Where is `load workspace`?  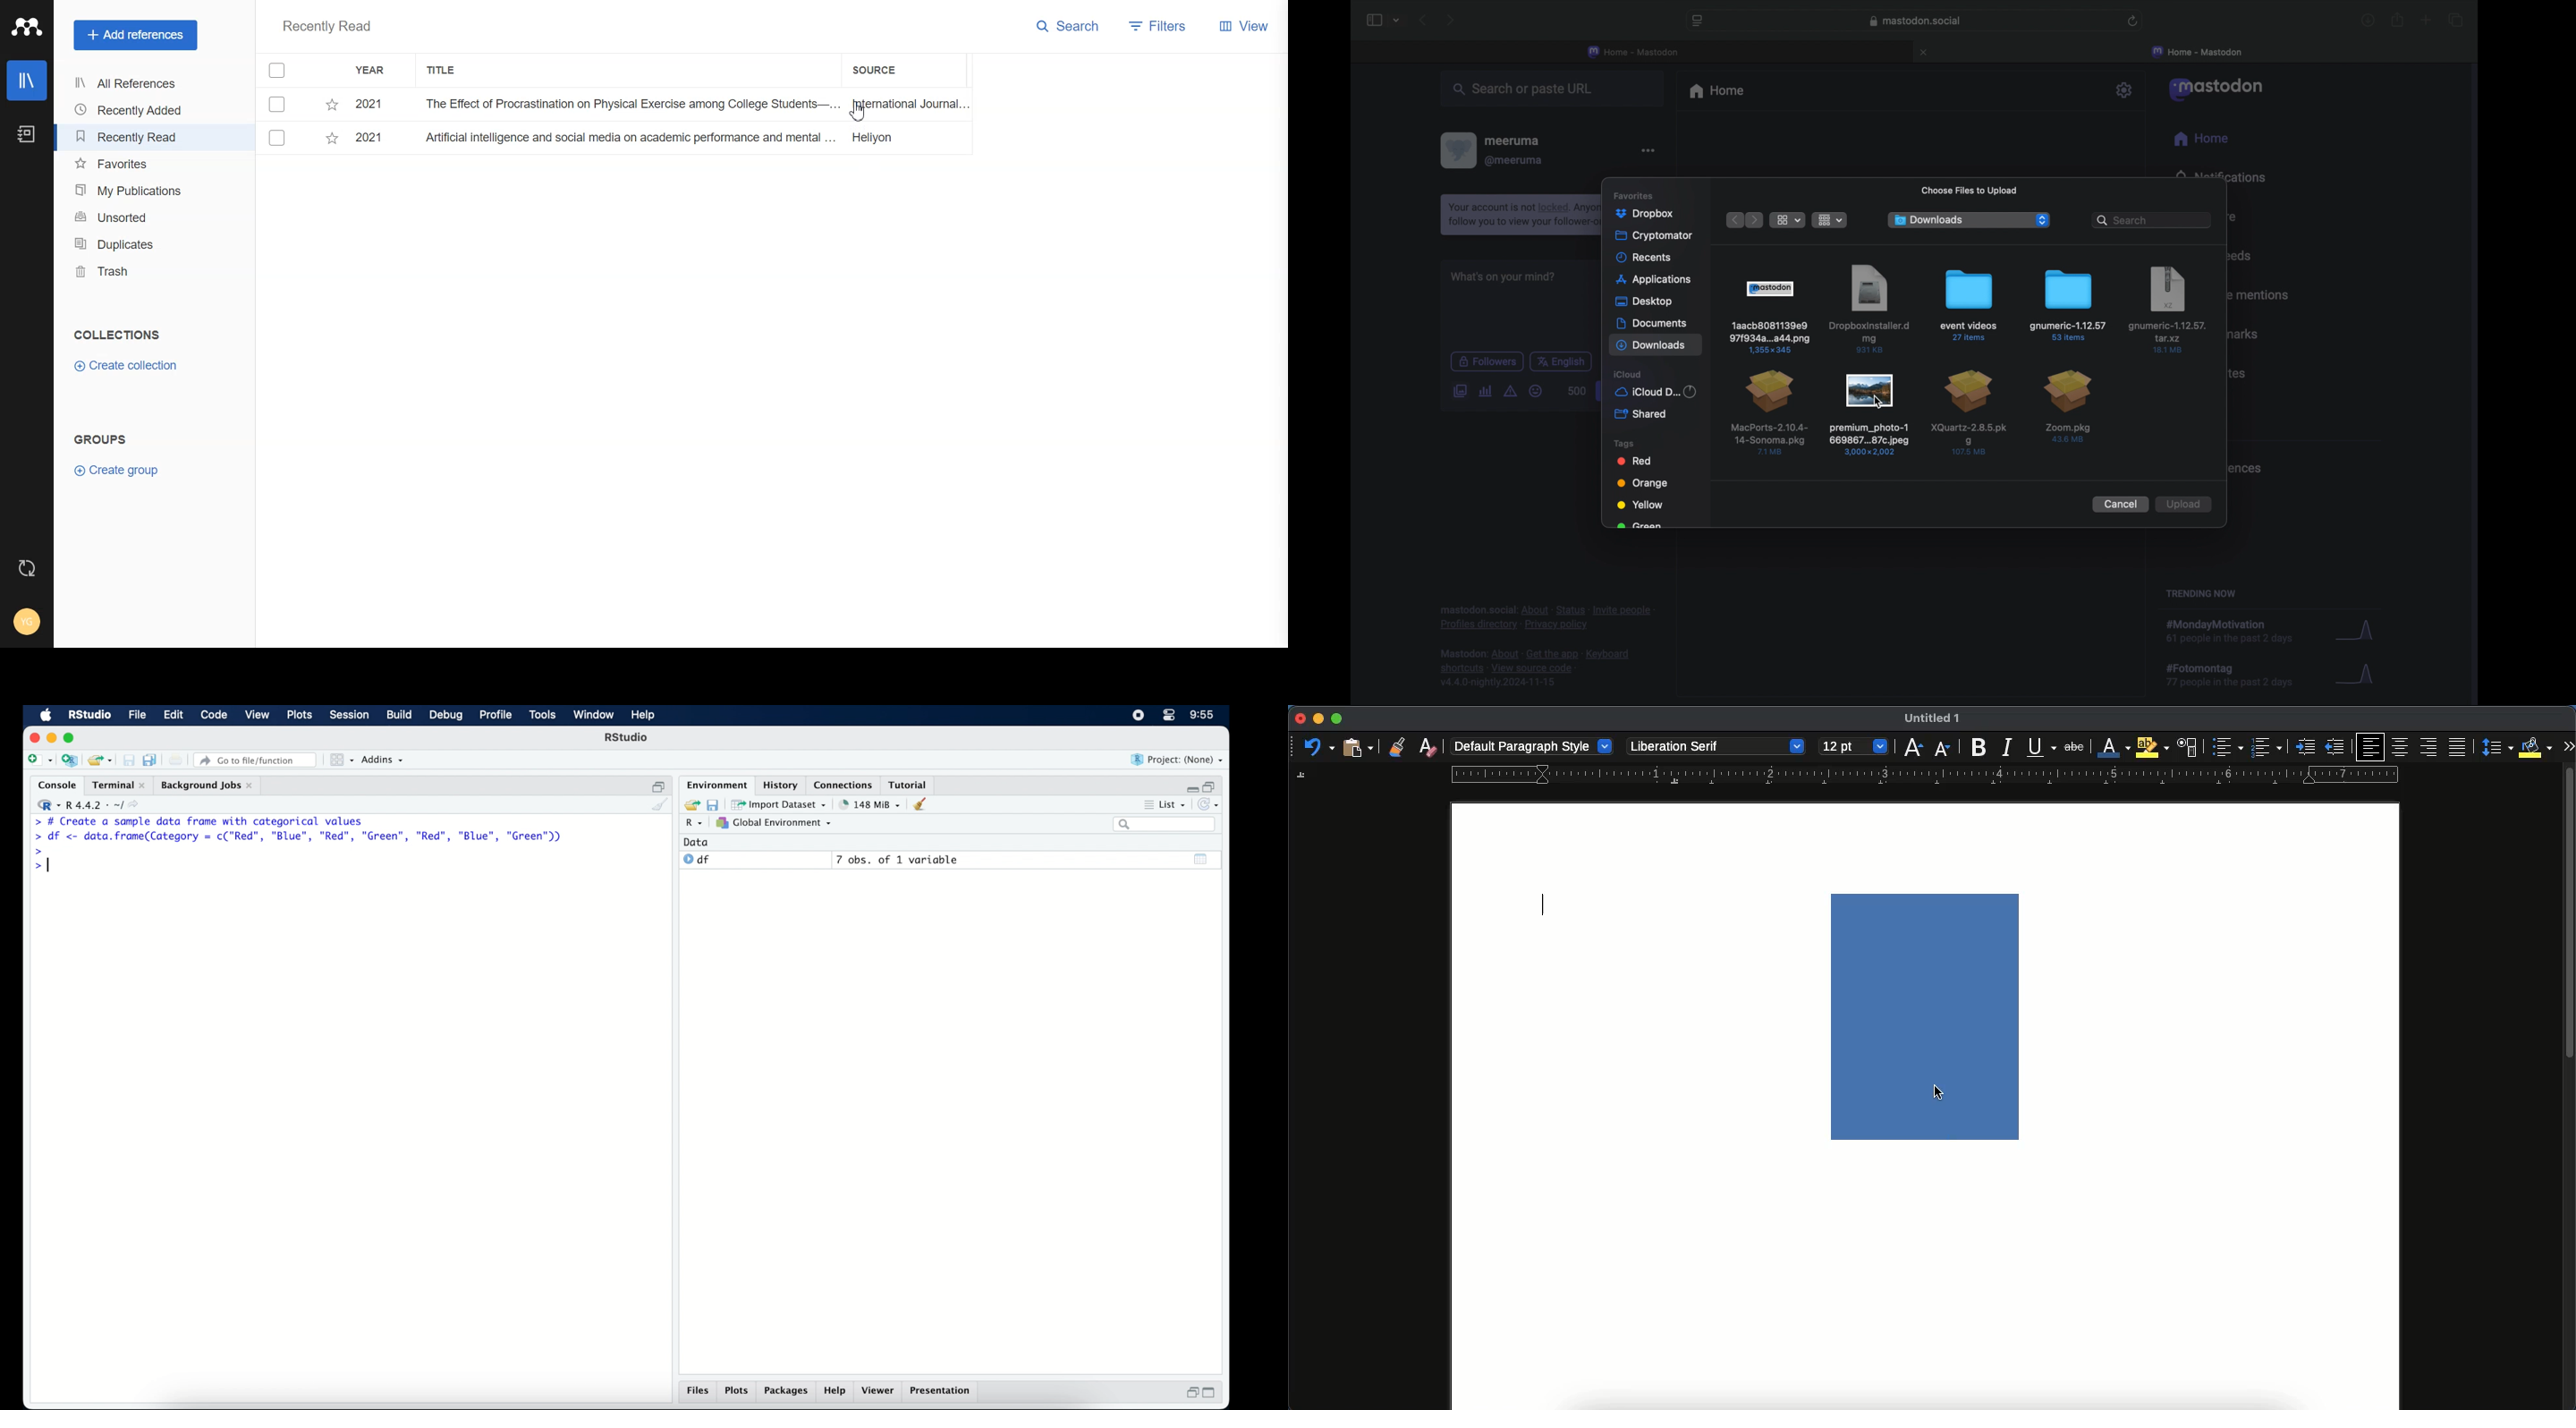 load workspace is located at coordinates (690, 803).